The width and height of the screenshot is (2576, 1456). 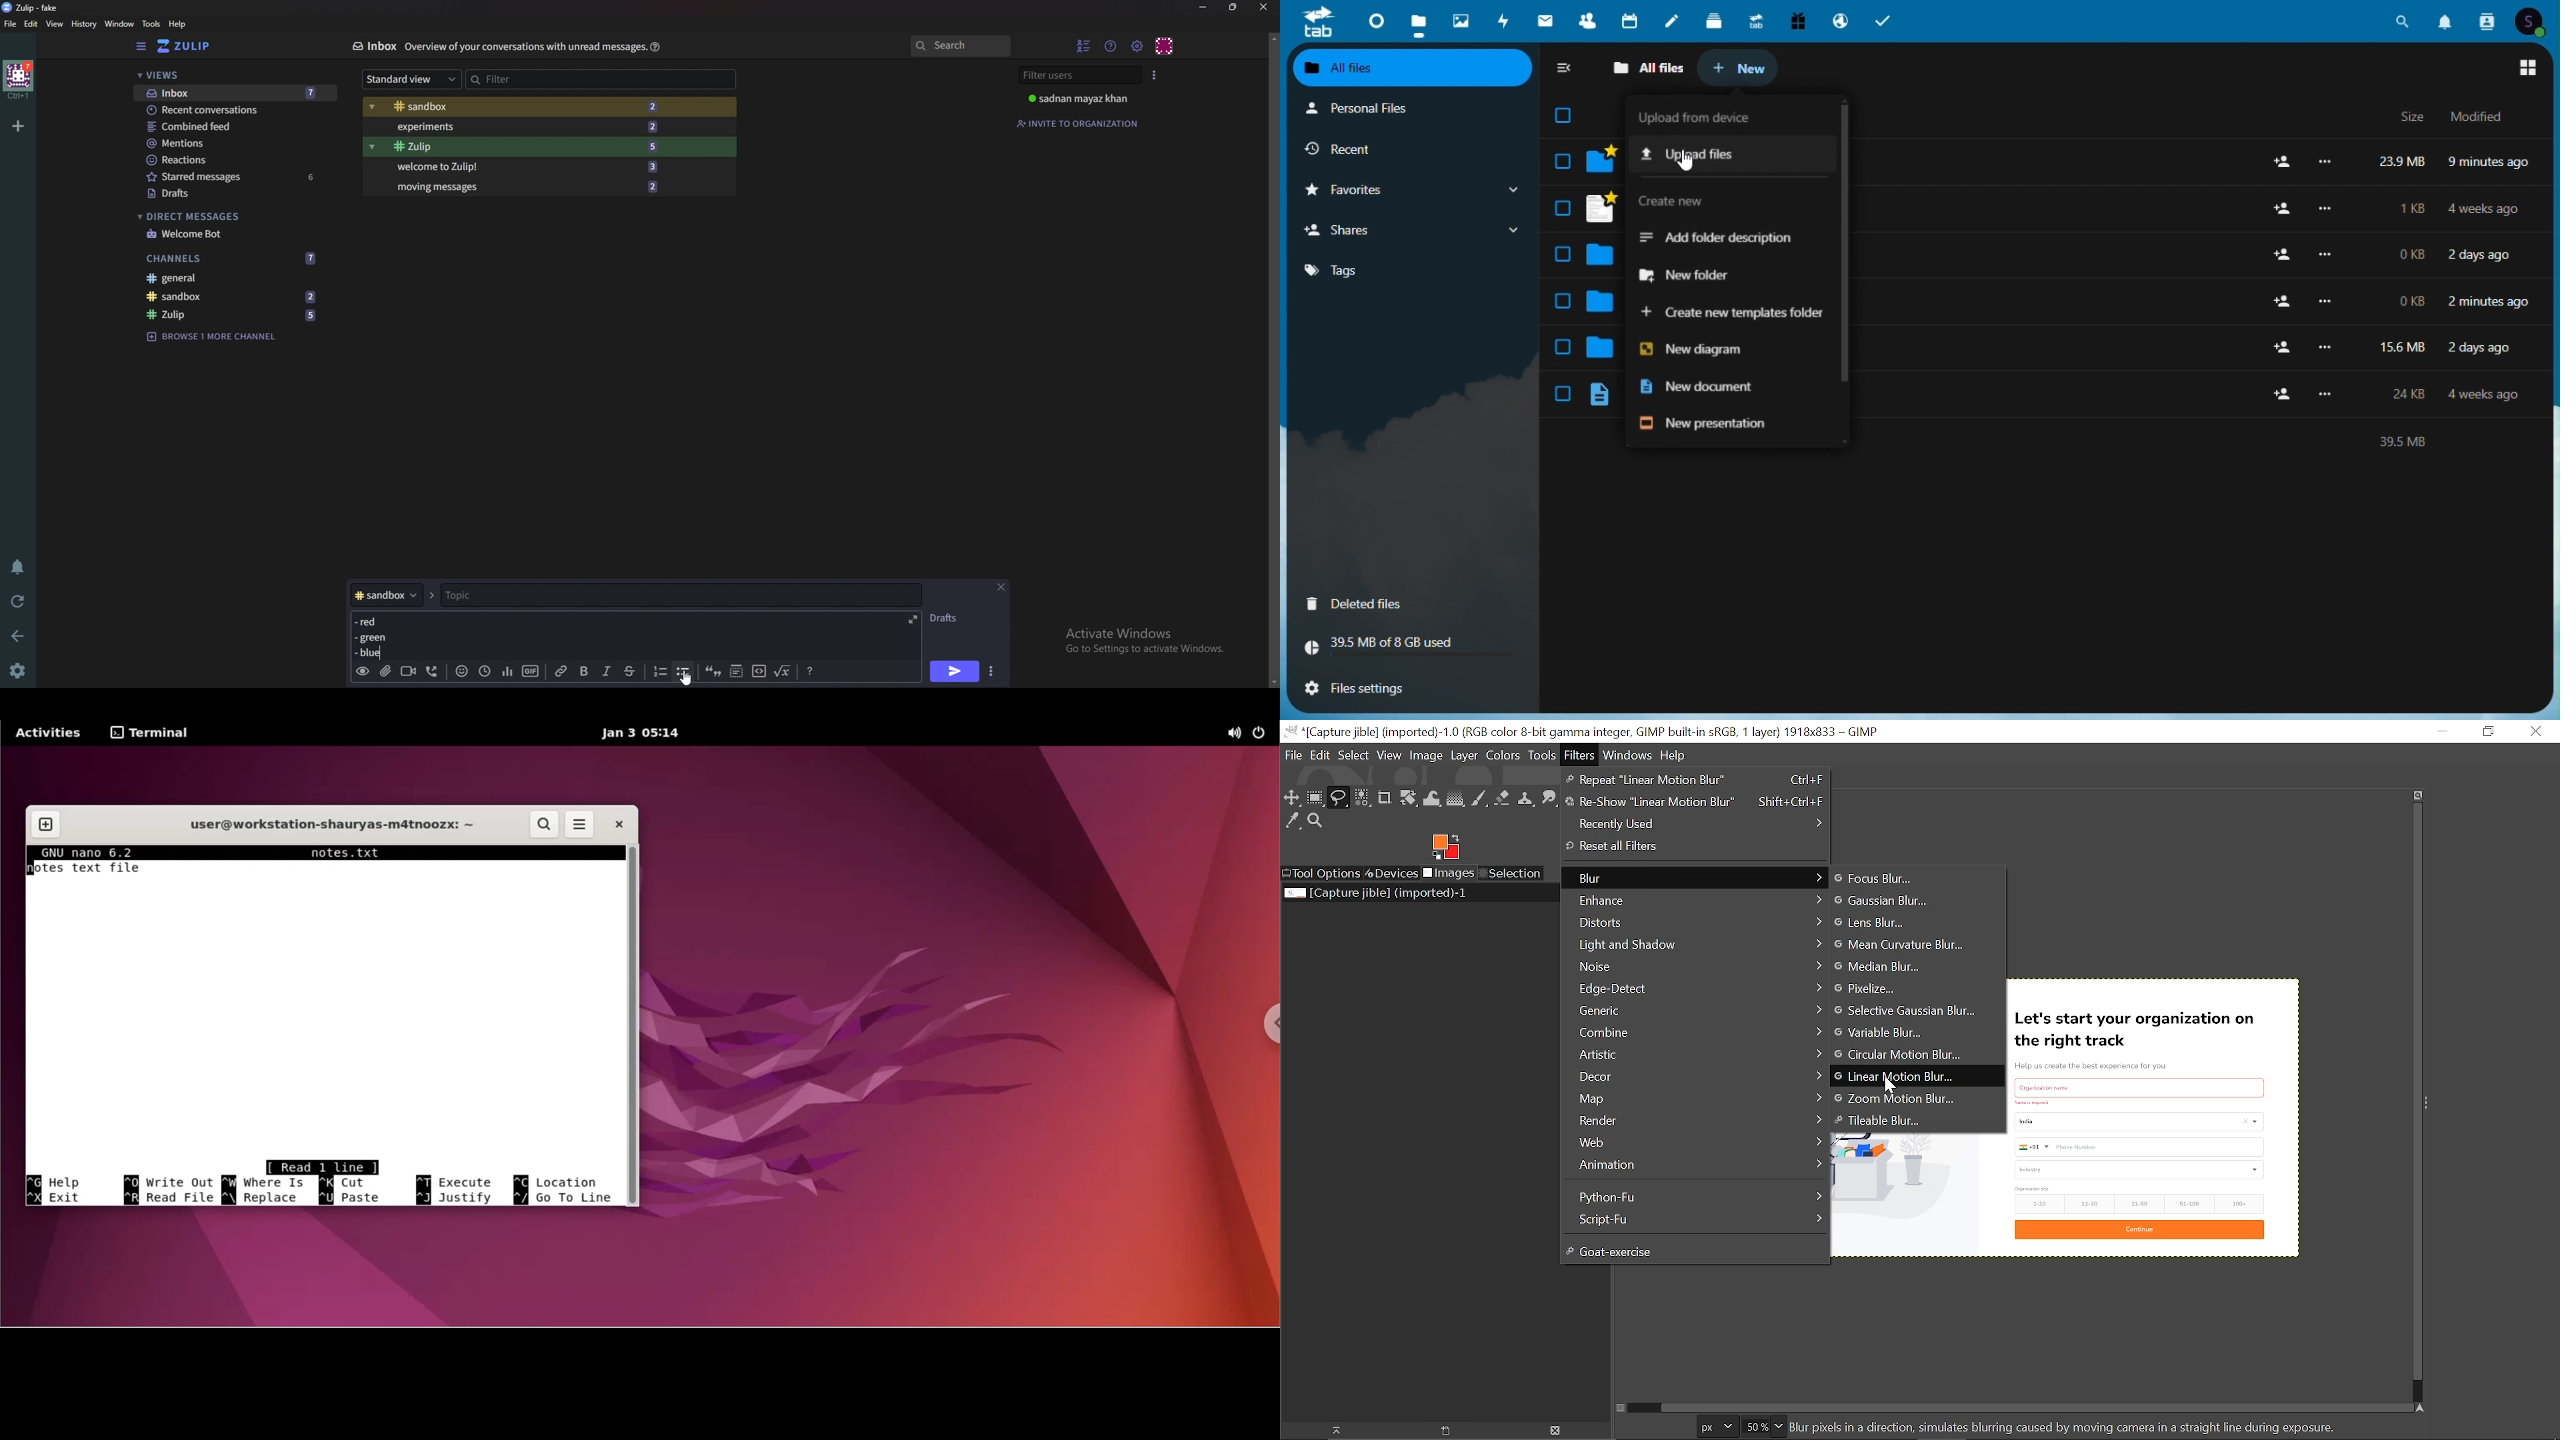 I want to click on Resize, so click(x=1235, y=7).